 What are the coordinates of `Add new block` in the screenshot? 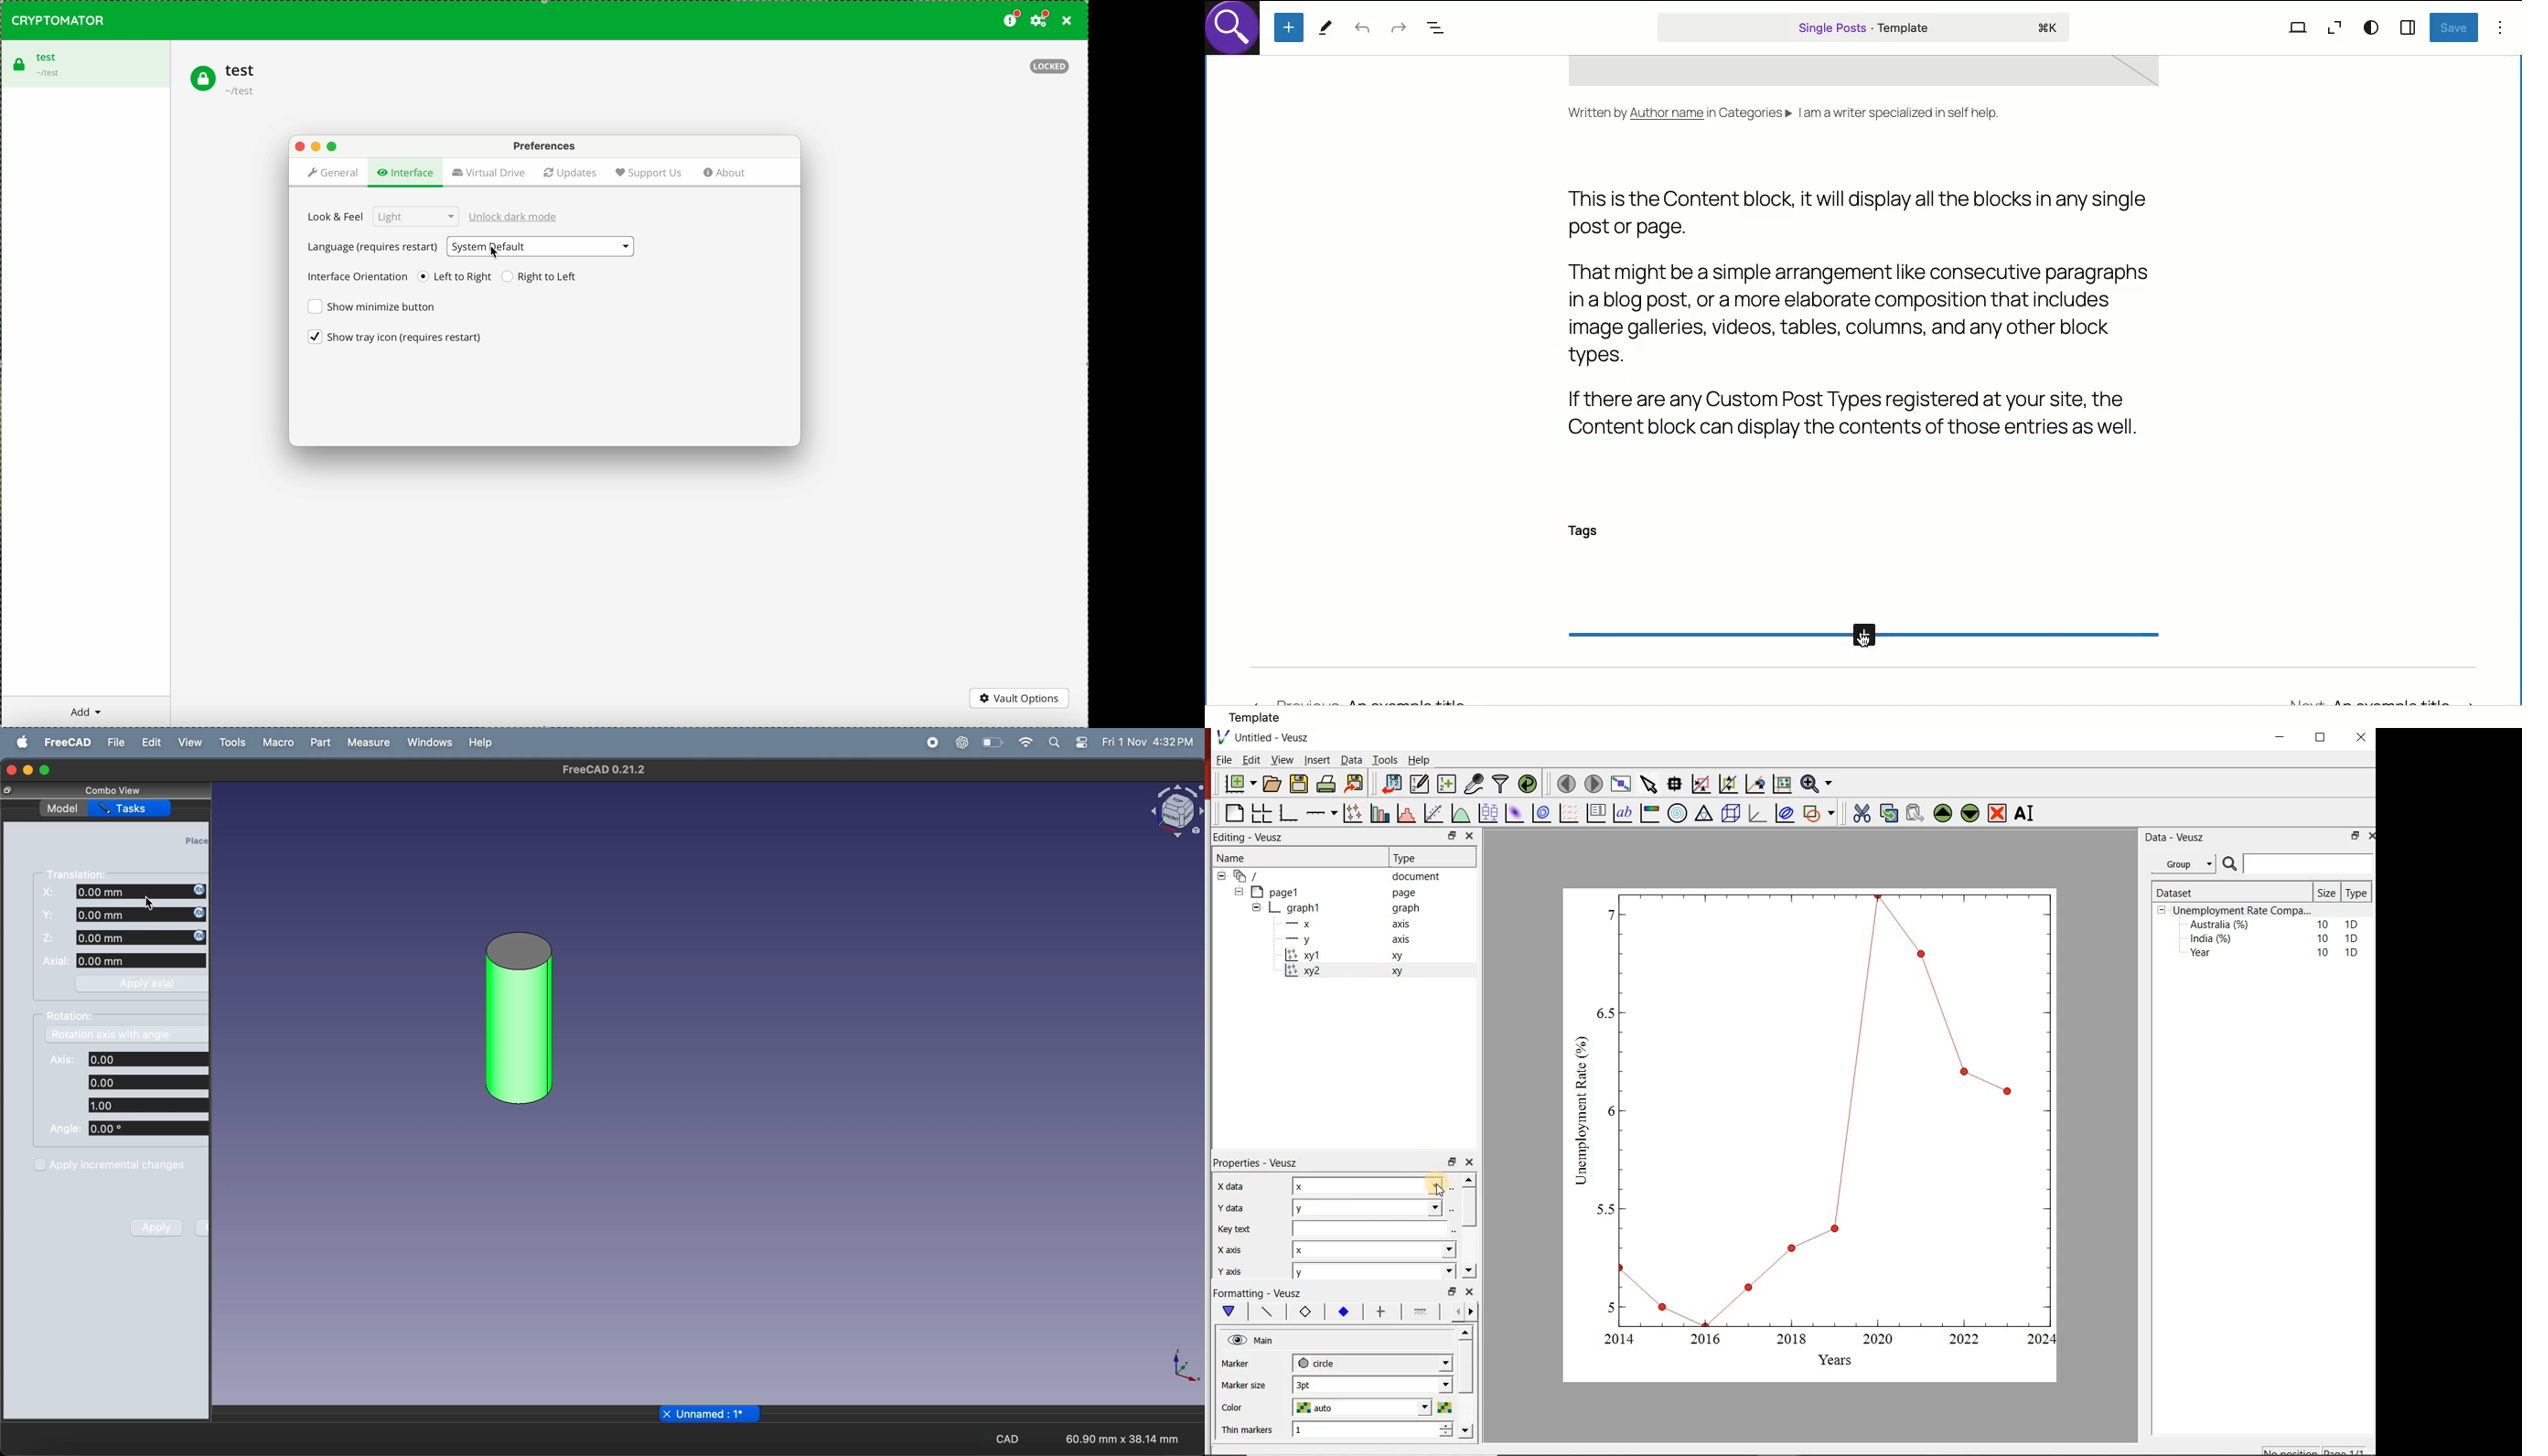 It's located at (1862, 637).